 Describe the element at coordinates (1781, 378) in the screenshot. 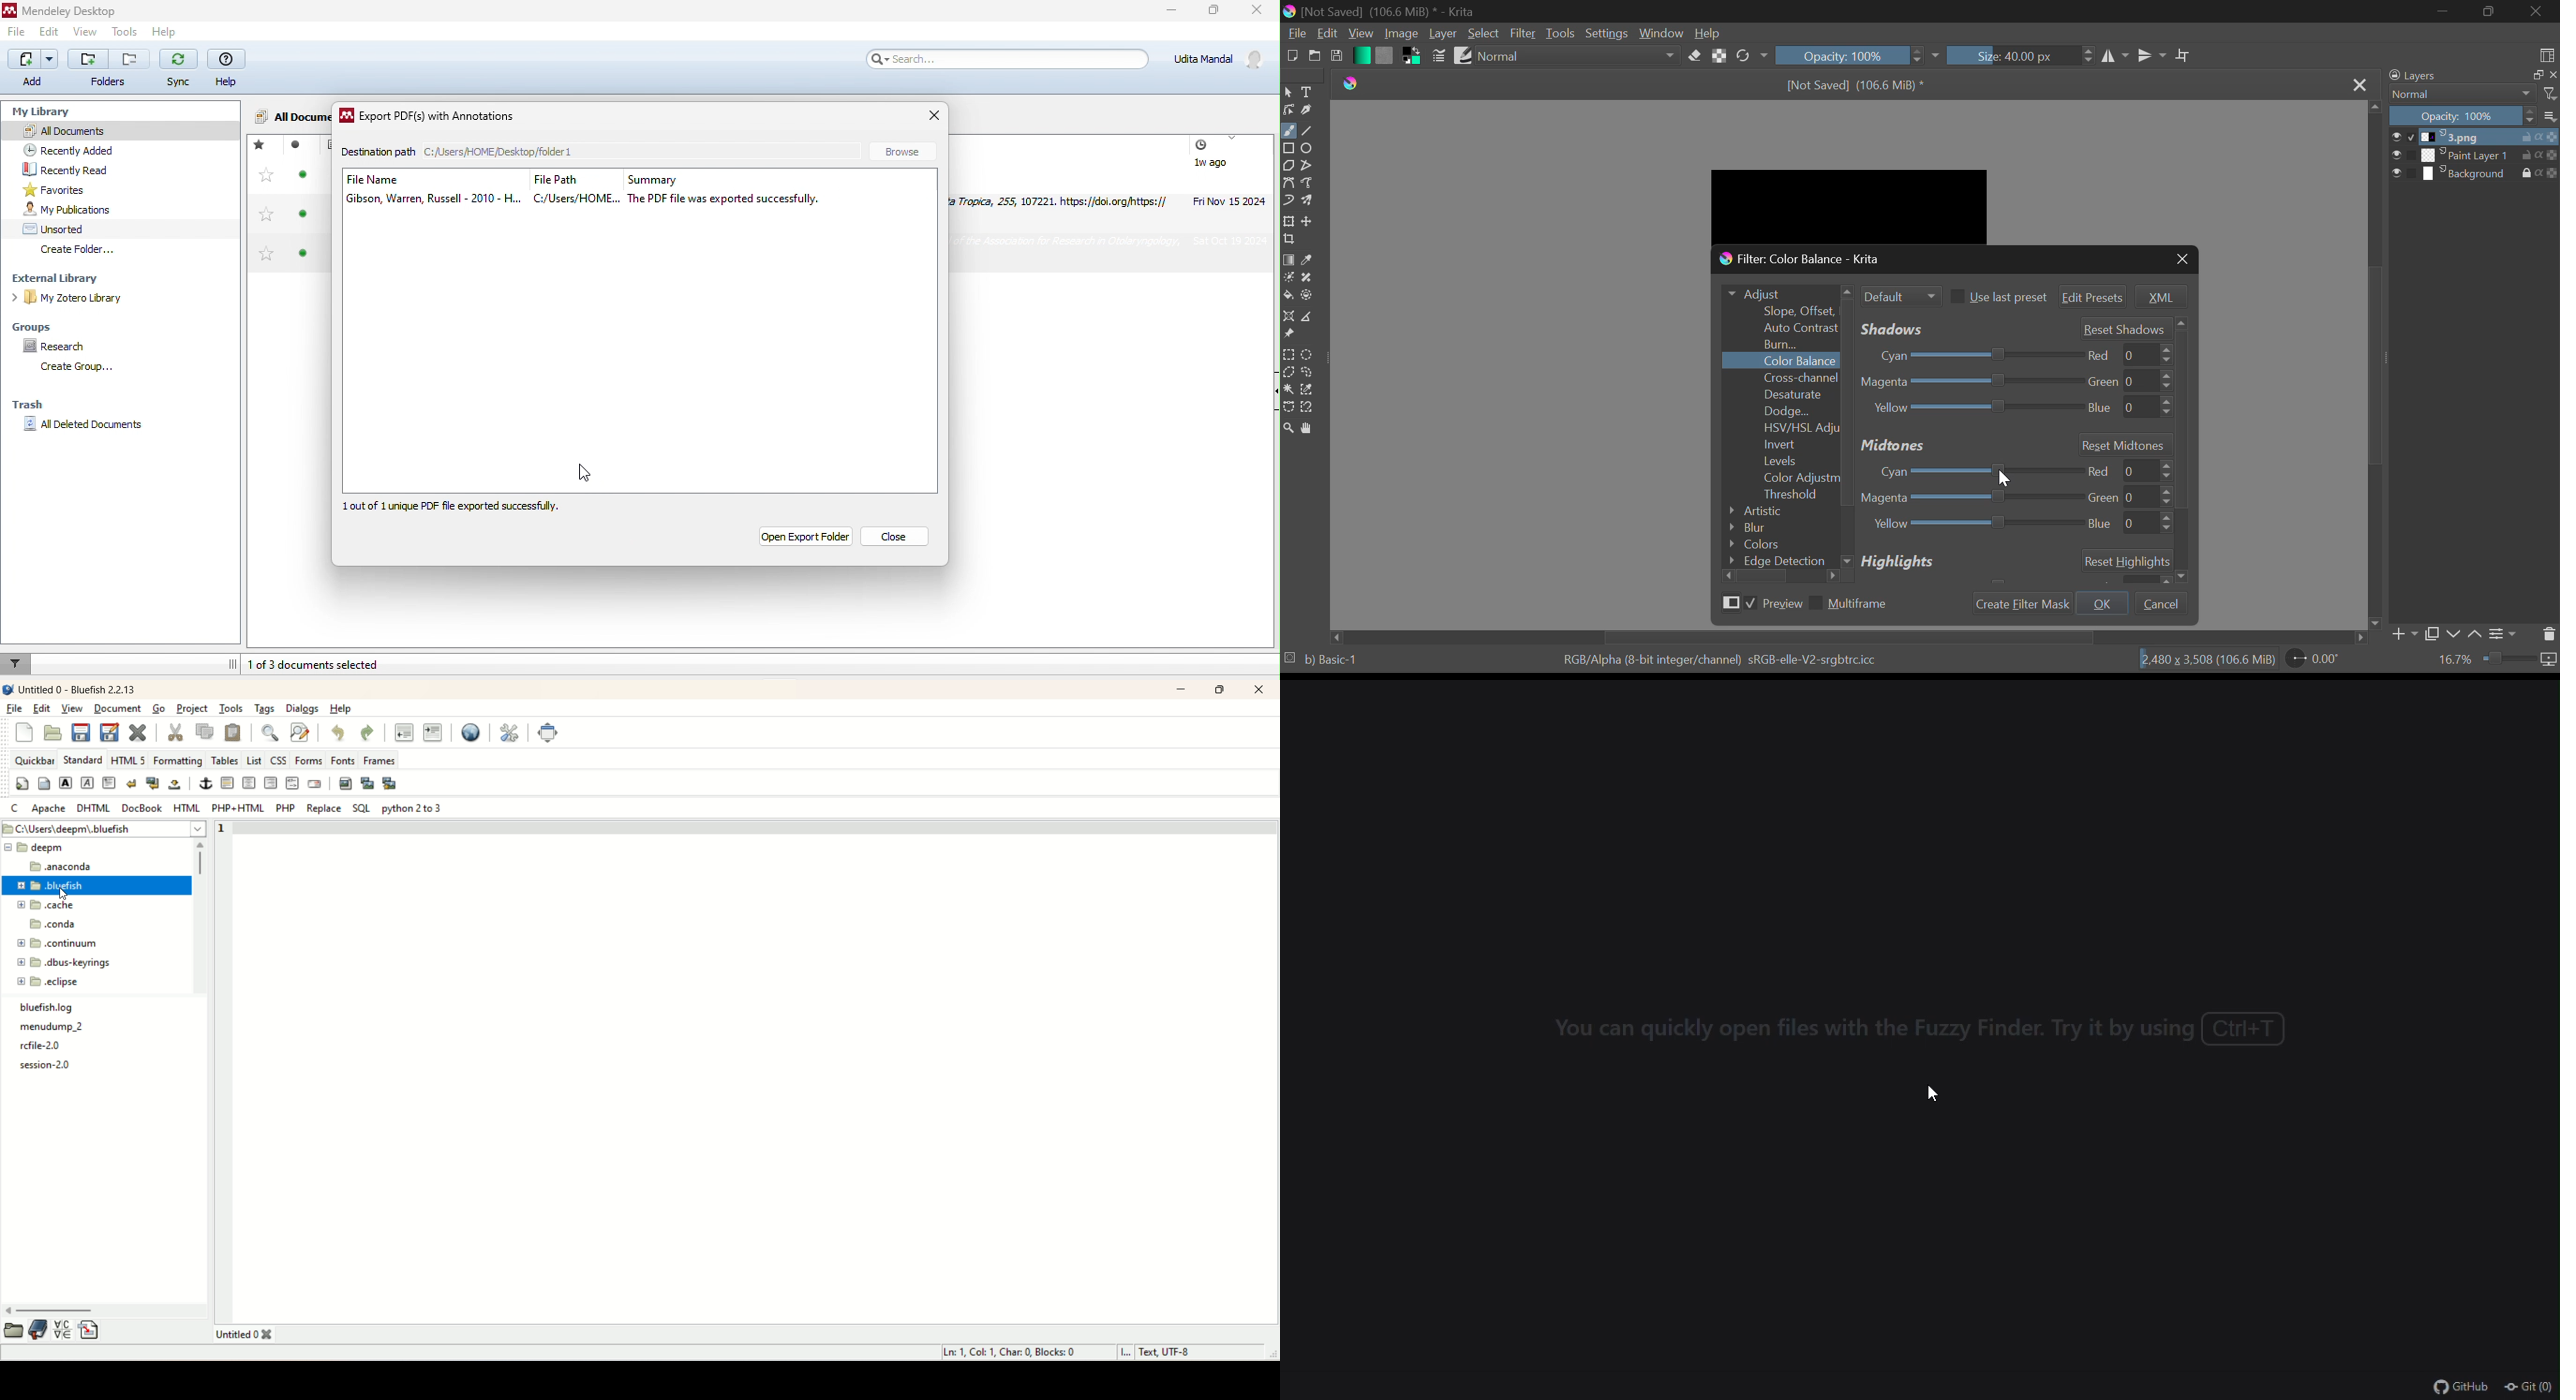

I see `Cross-channel` at that location.